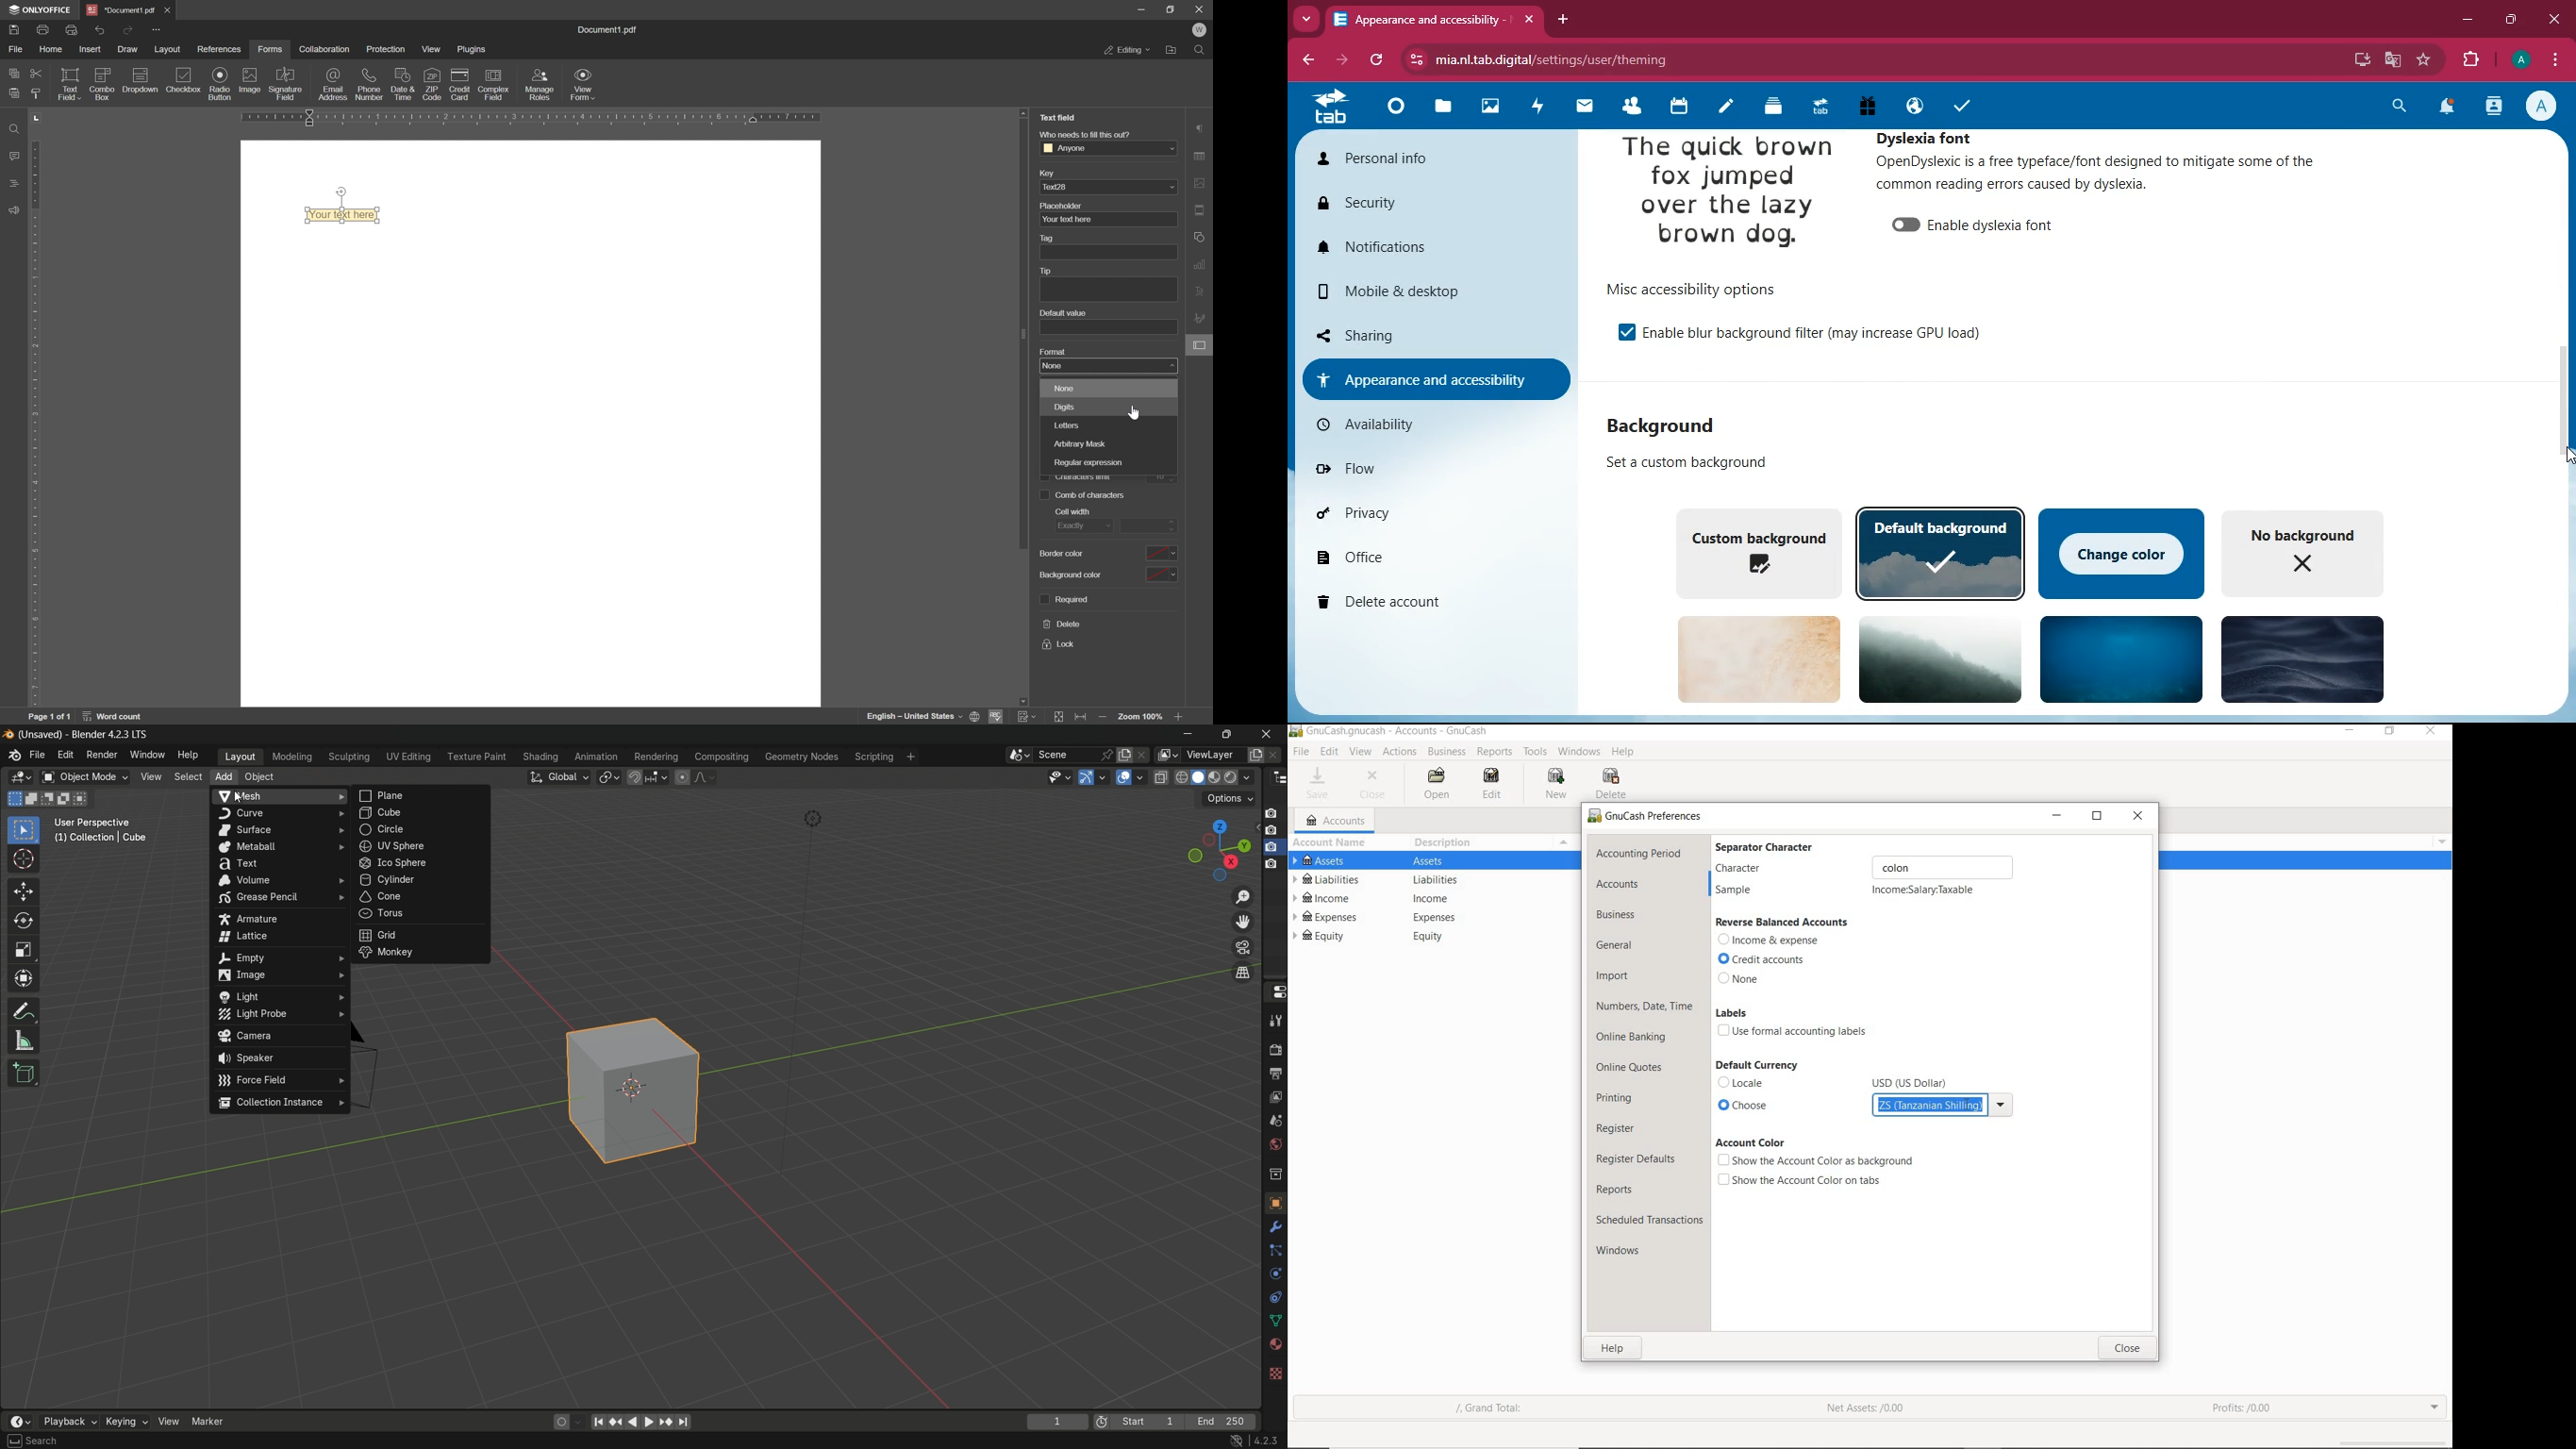 The width and height of the screenshot is (2576, 1456). What do you see at coordinates (1748, 868) in the screenshot?
I see `character` at bounding box center [1748, 868].